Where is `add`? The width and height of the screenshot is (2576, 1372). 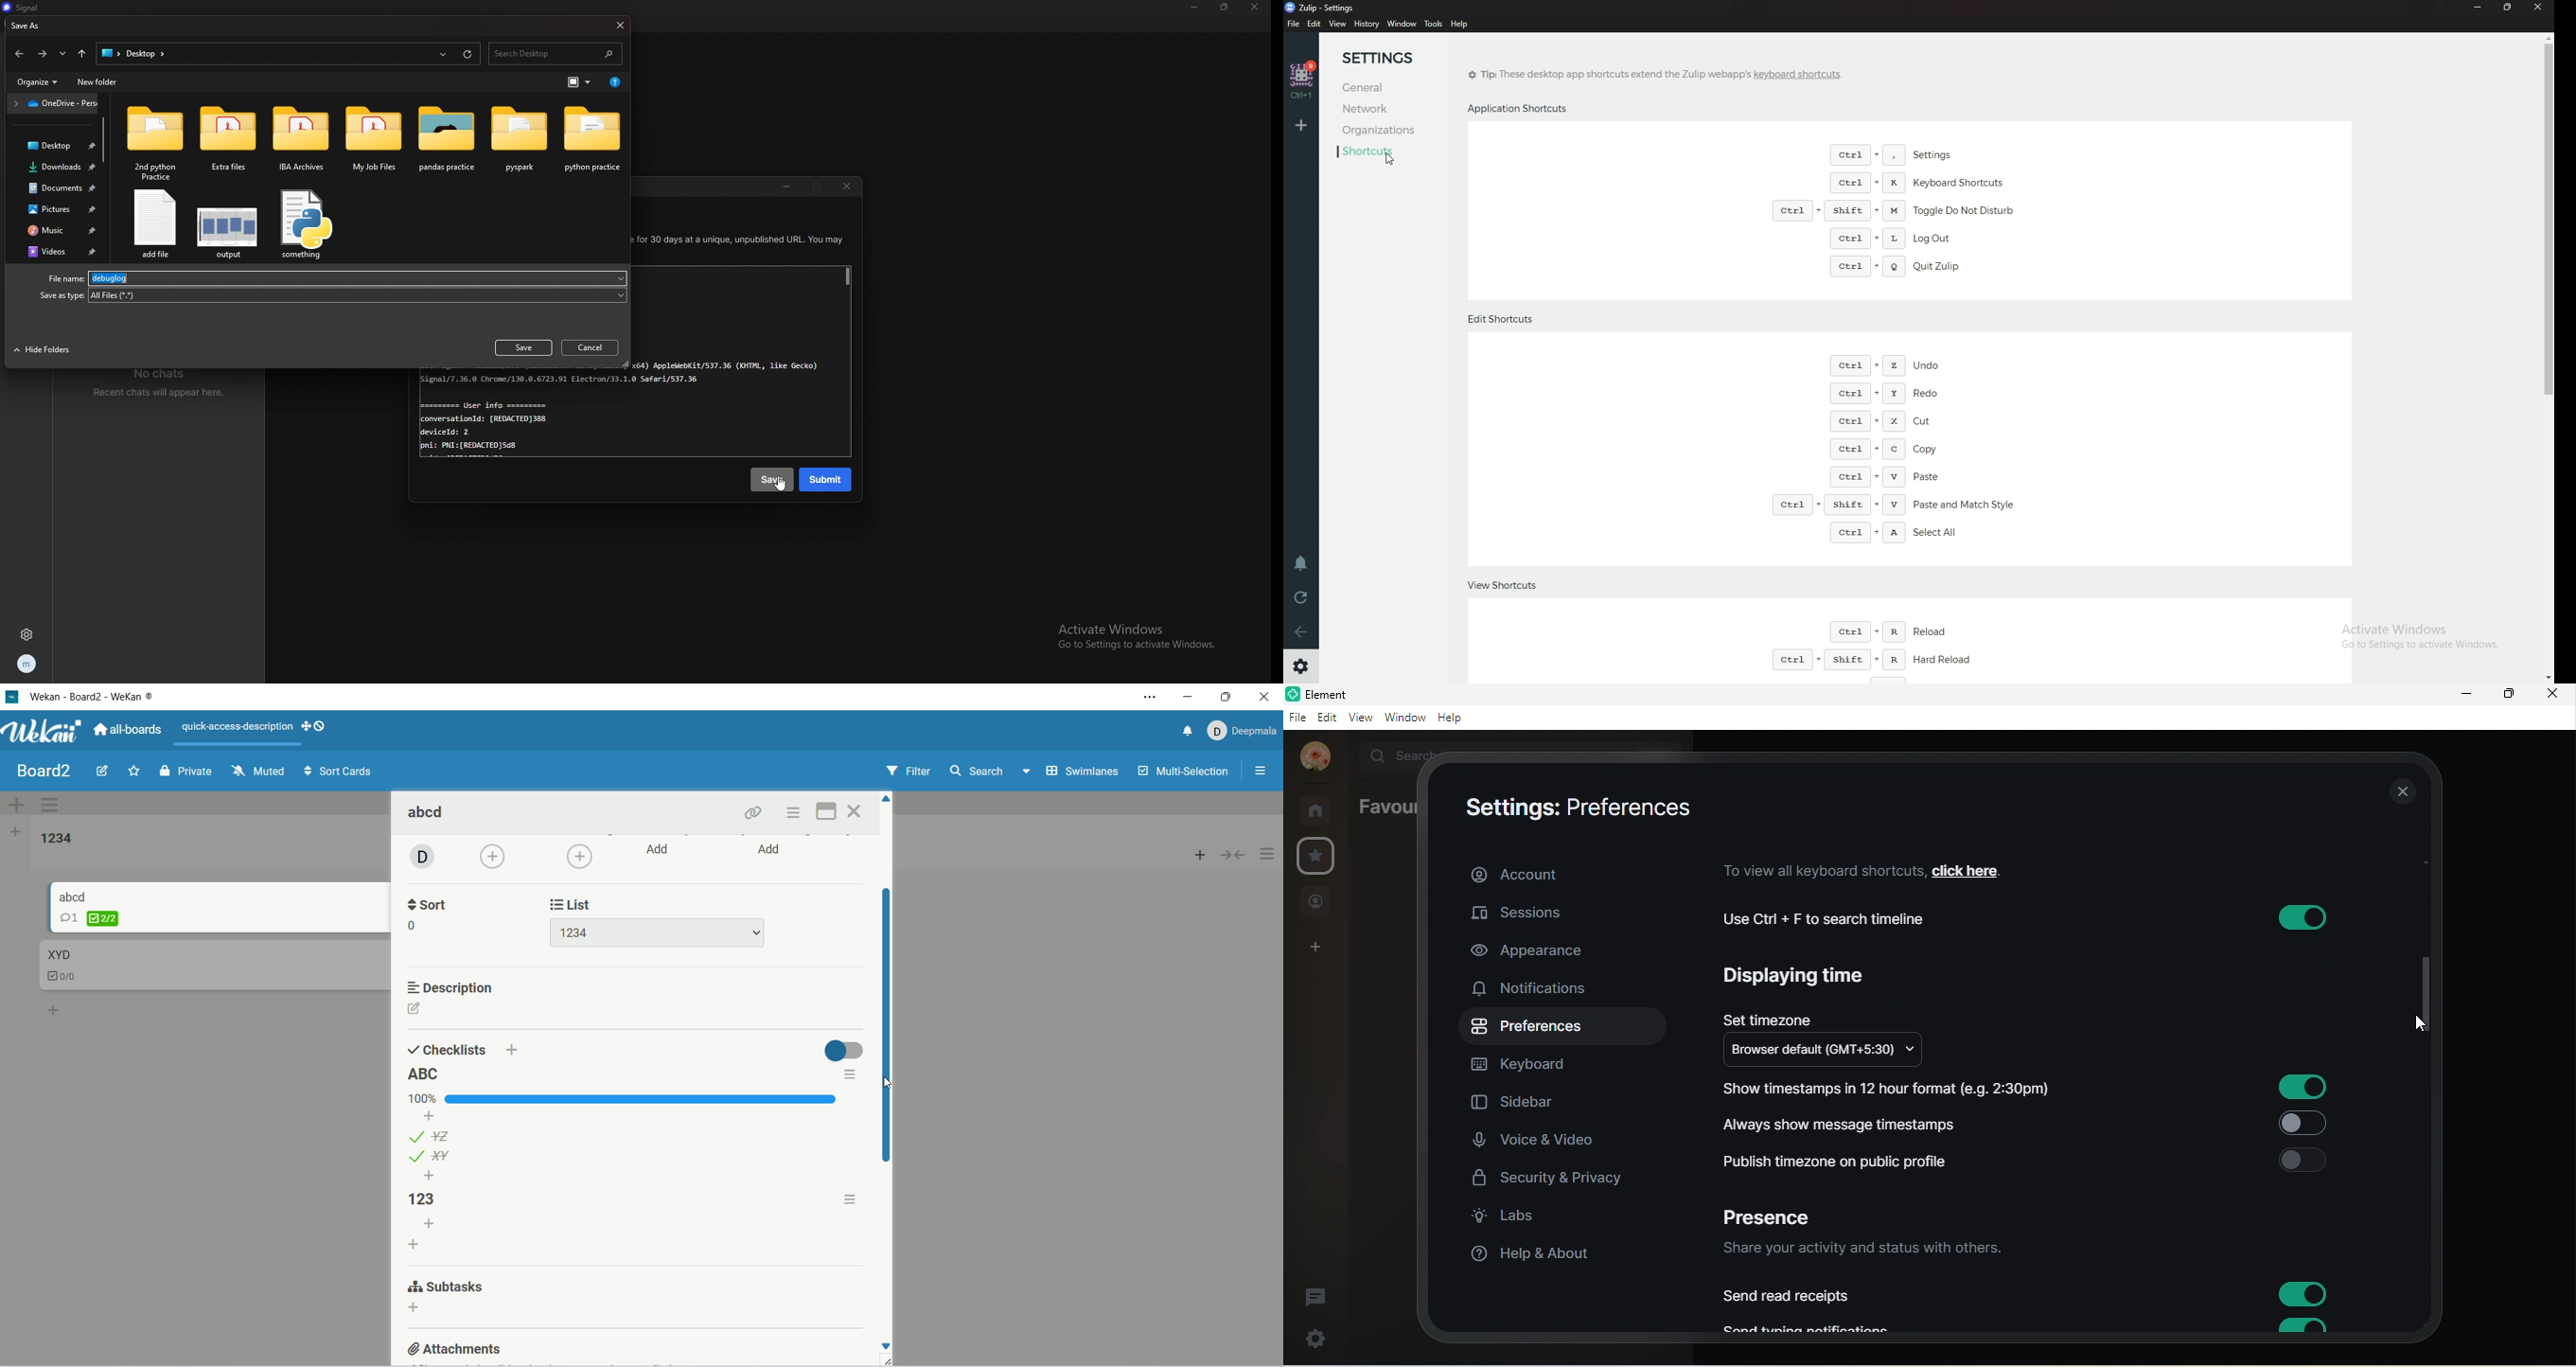 add is located at coordinates (495, 857).